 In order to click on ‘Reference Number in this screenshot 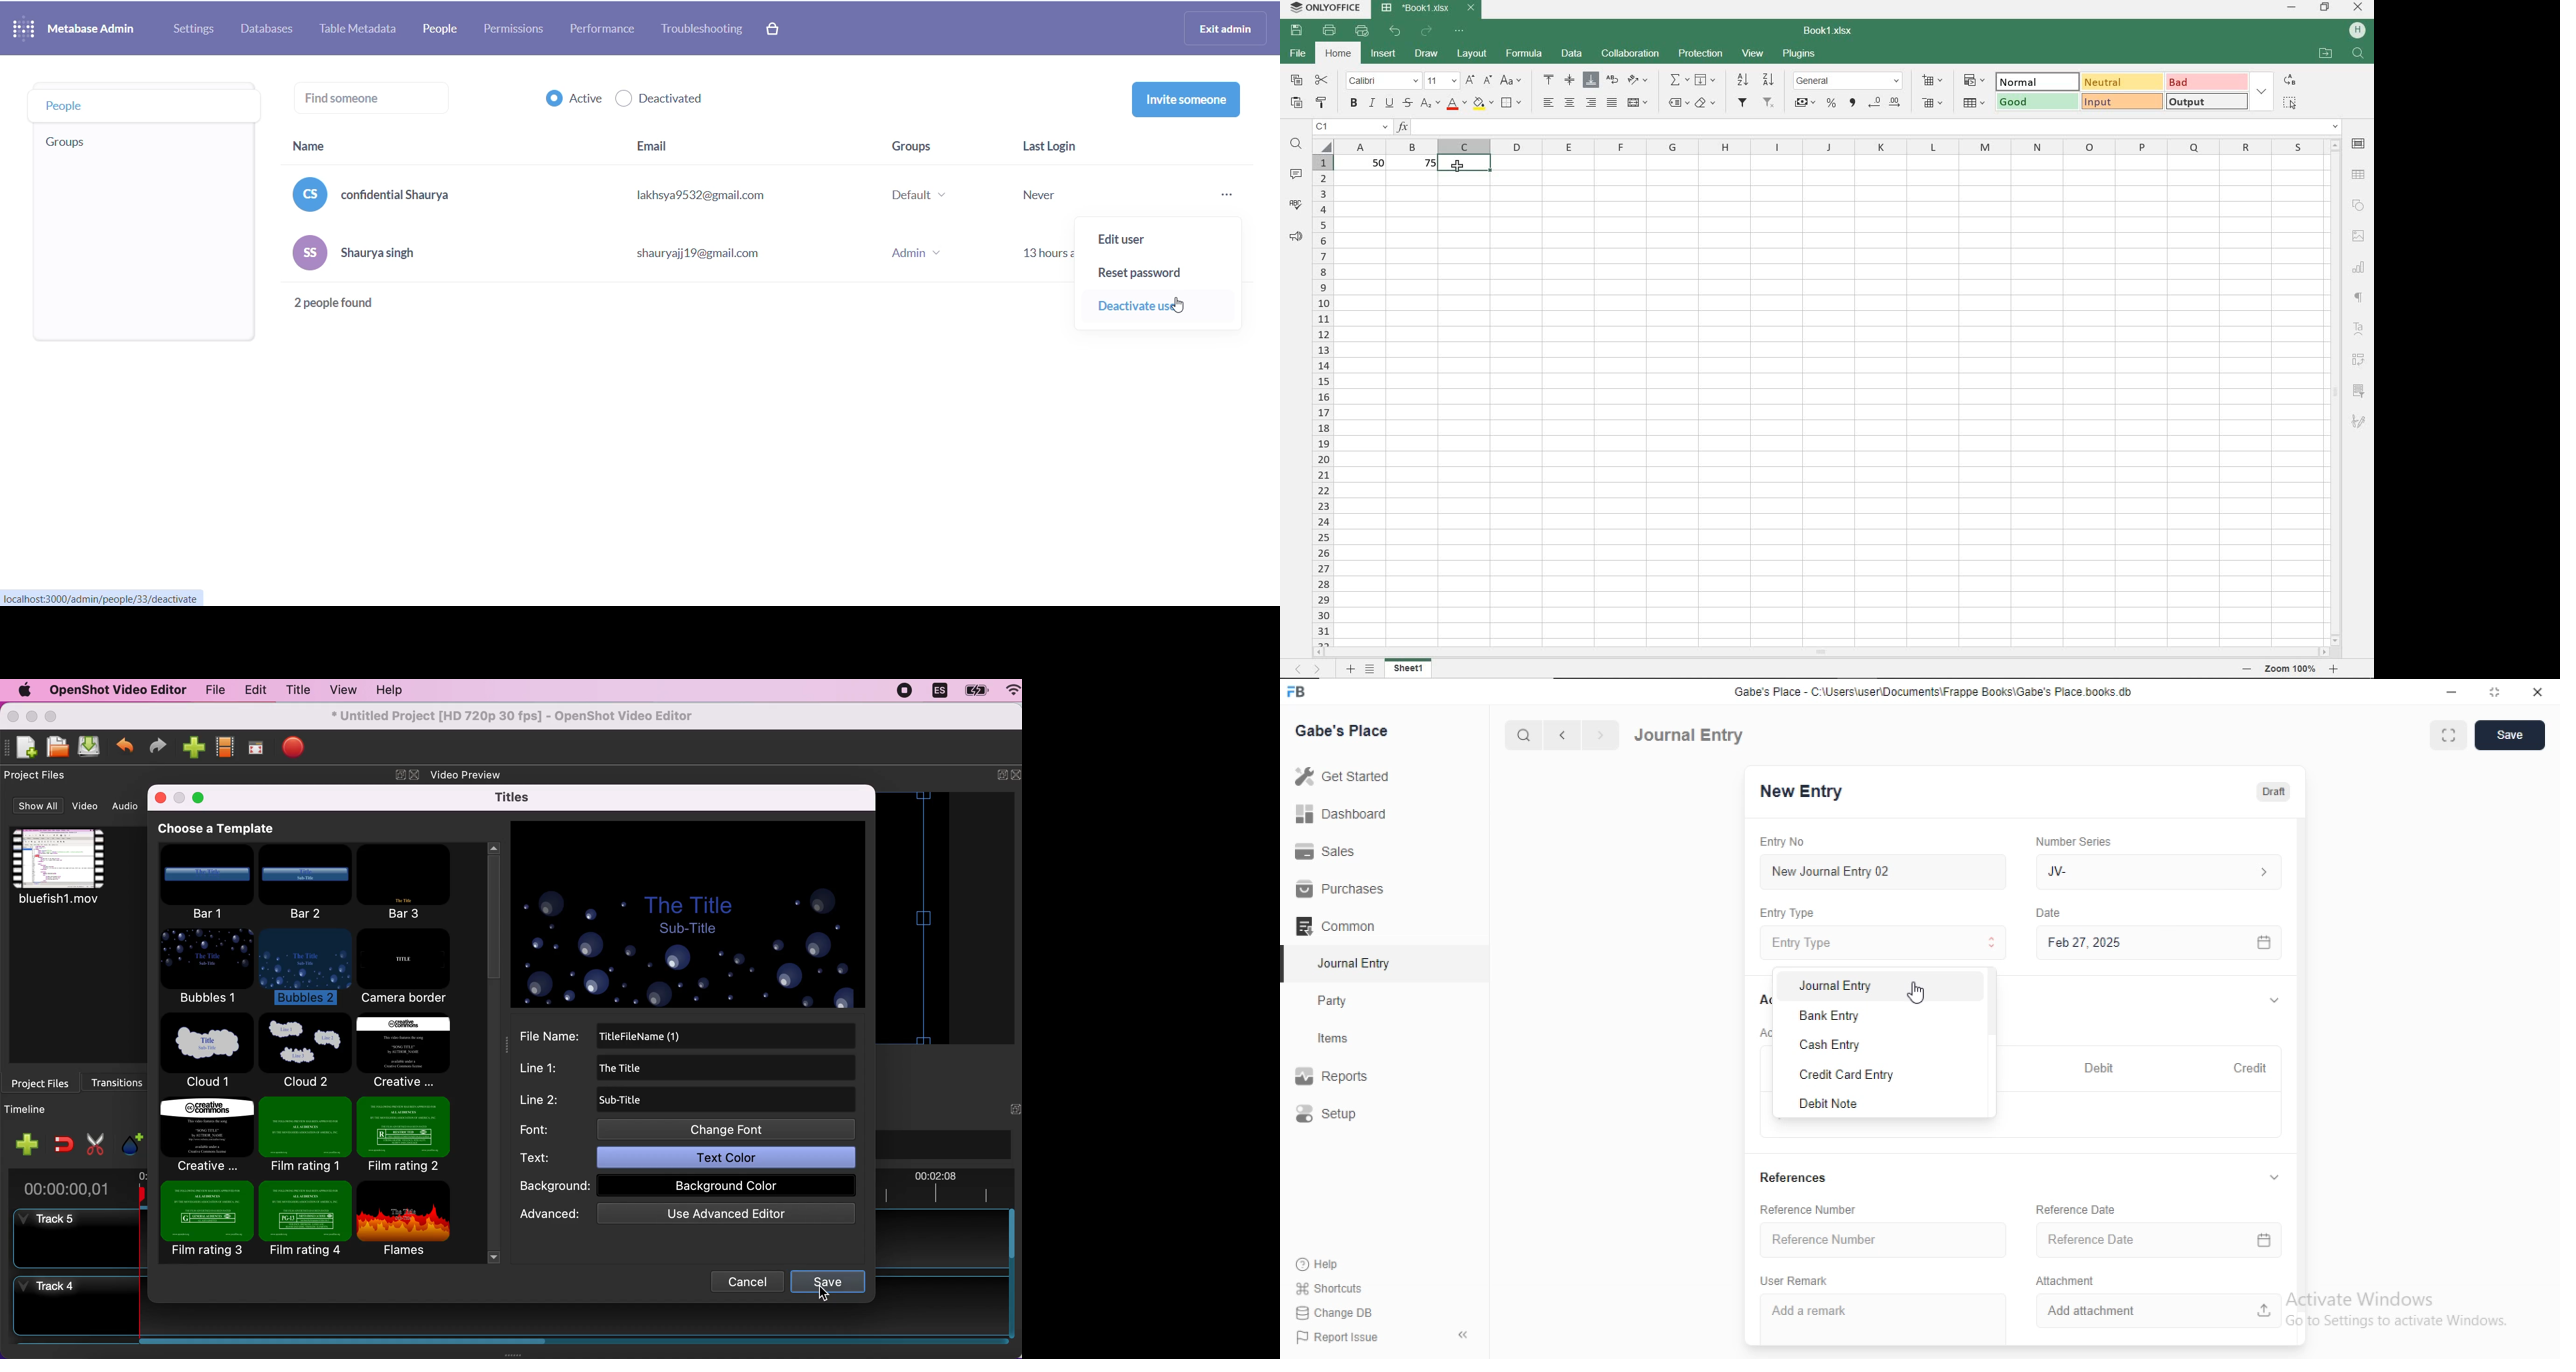, I will do `click(1887, 1240)`.